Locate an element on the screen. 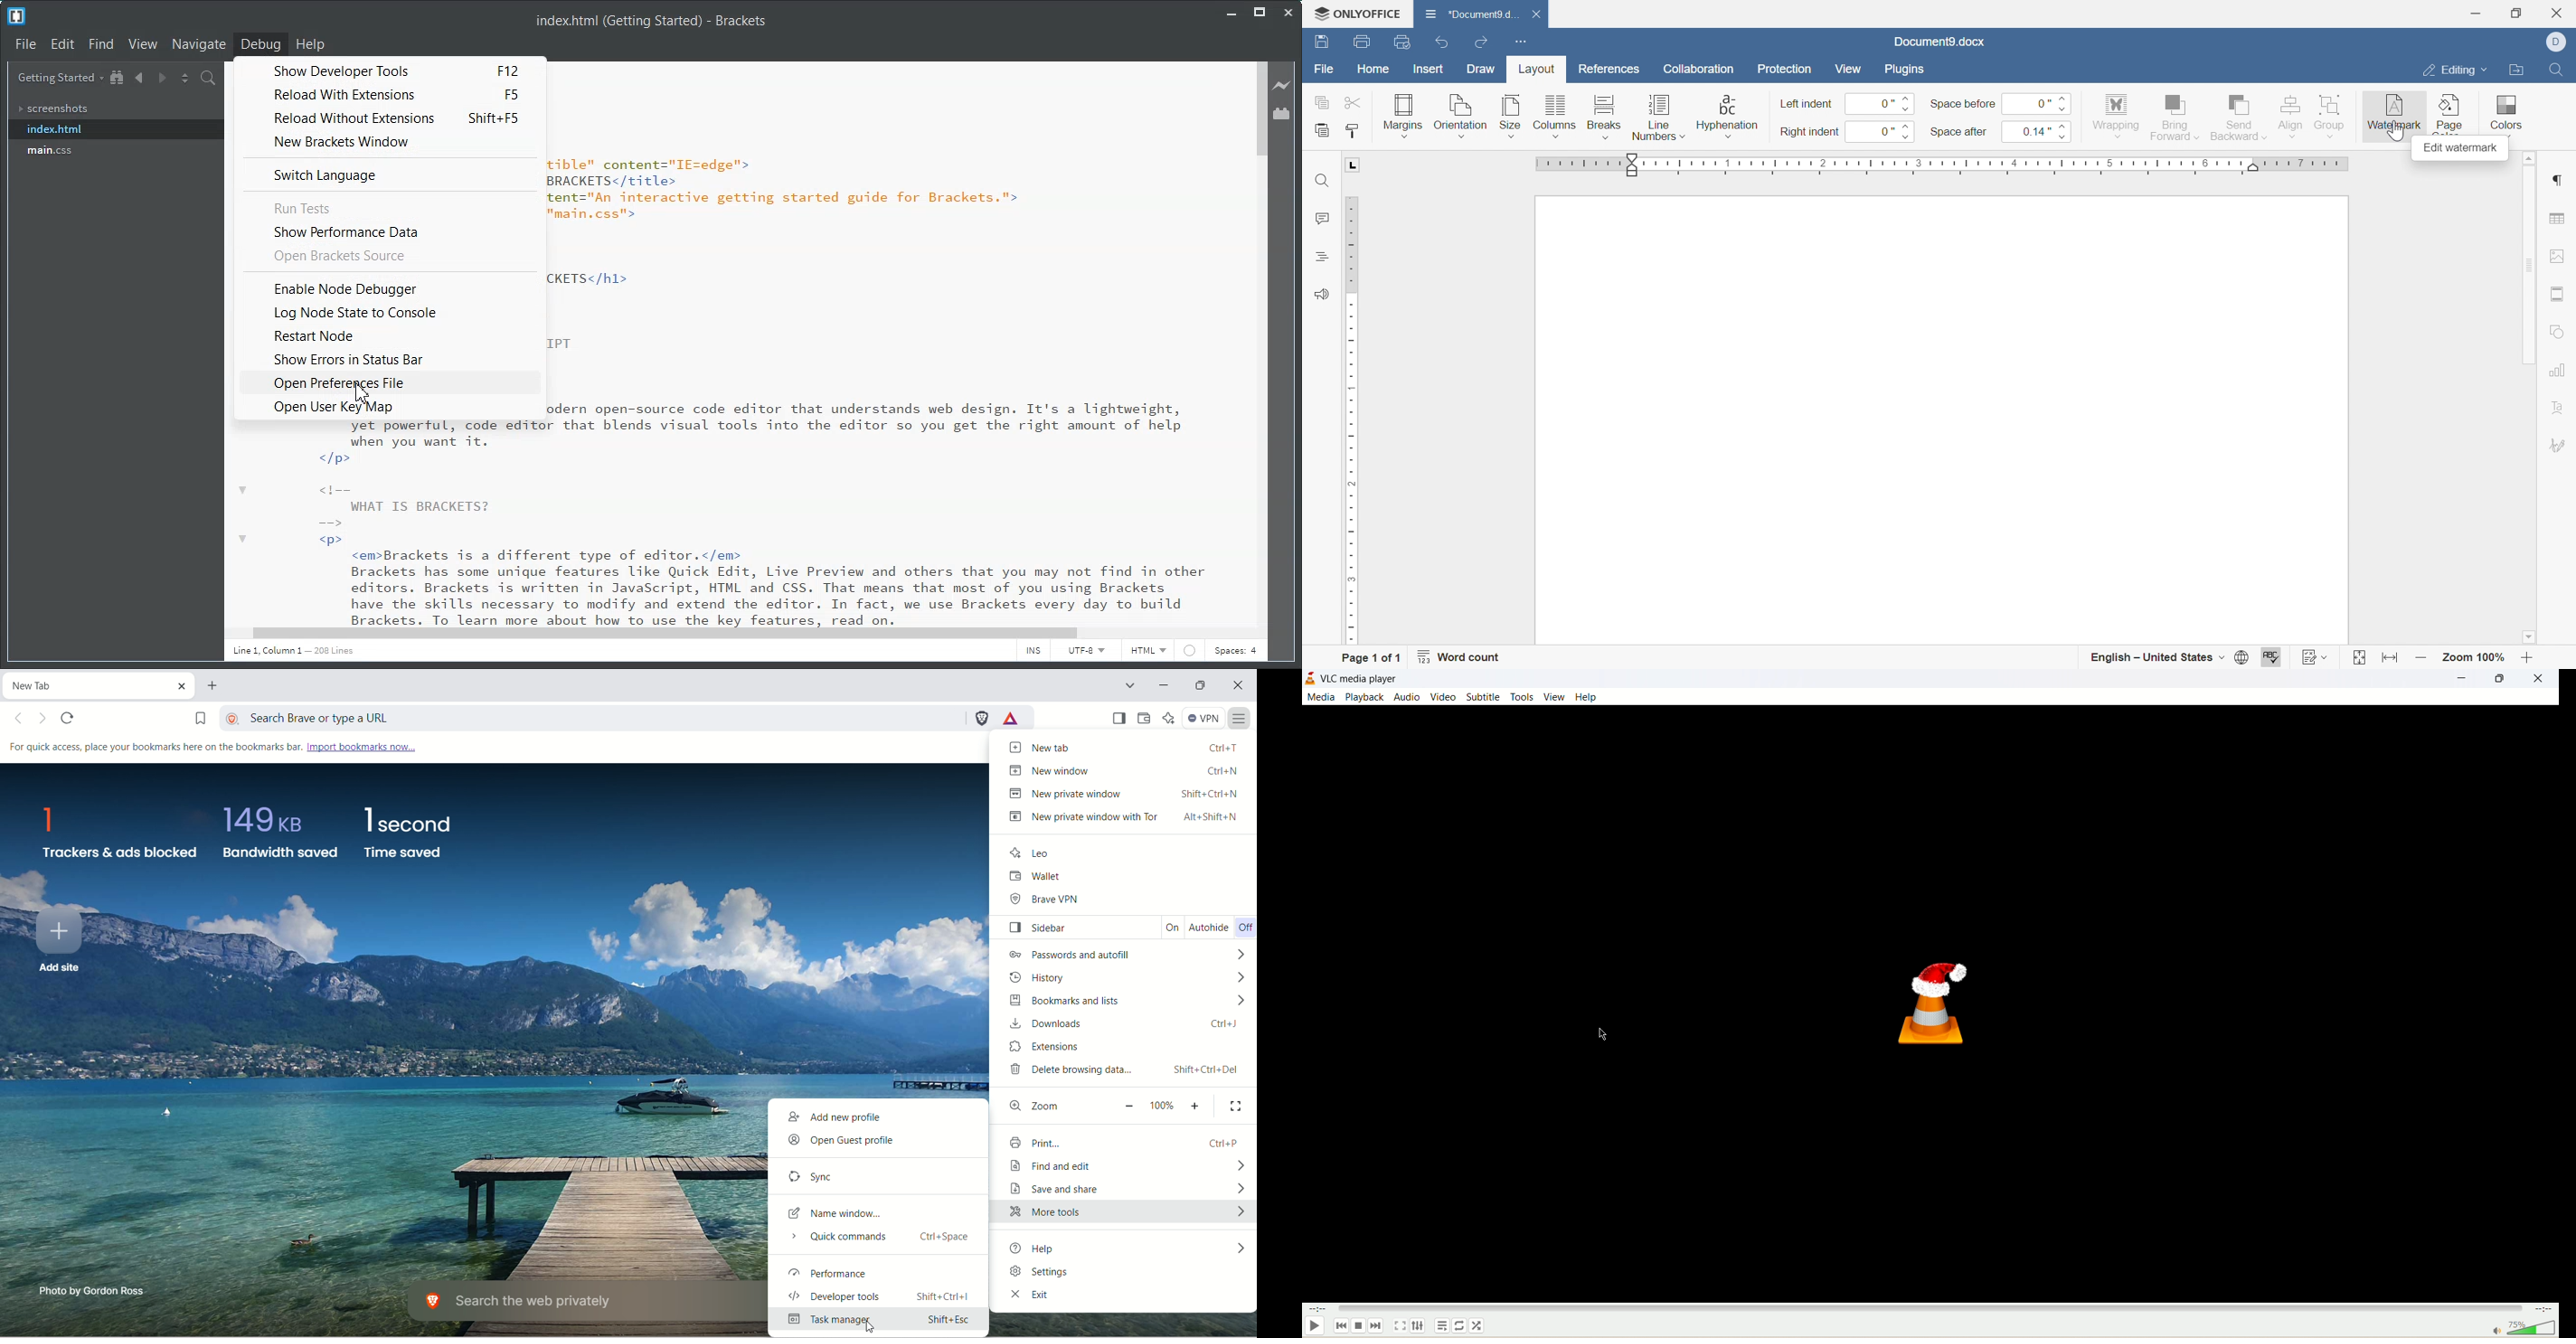 The width and height of the screenshot is (2576, 1344). size is located at coordinates (1510, 116).